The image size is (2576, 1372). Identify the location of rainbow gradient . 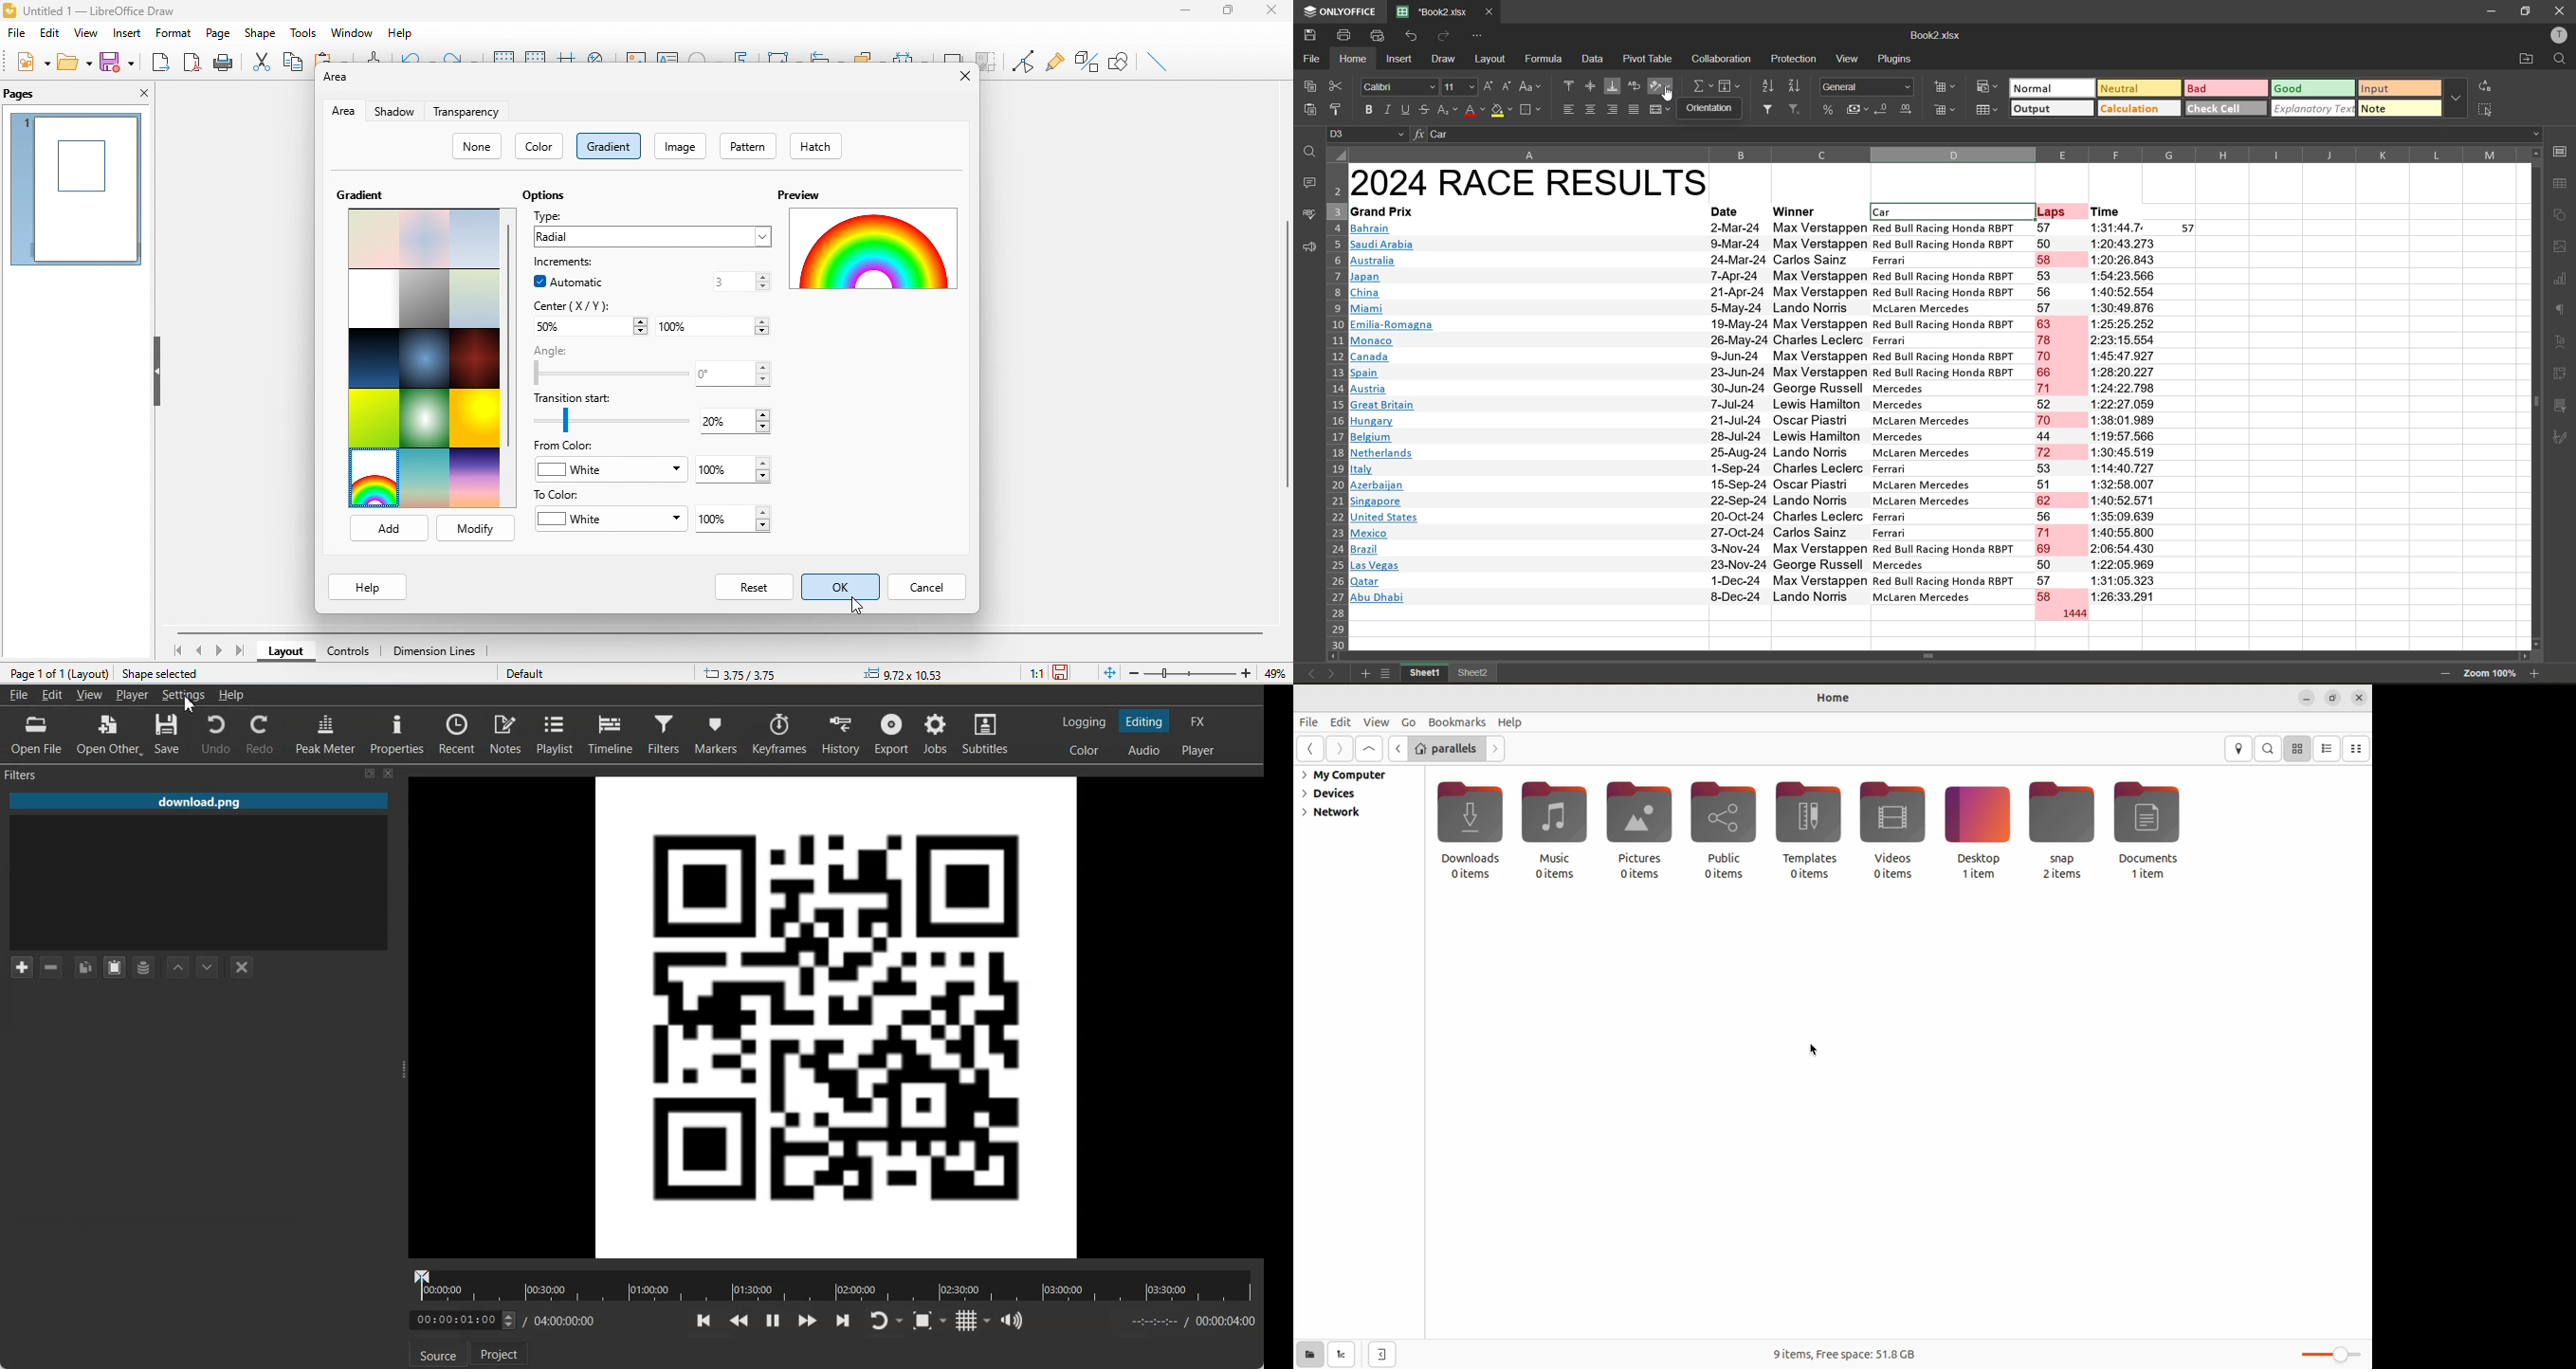
(871, 244).